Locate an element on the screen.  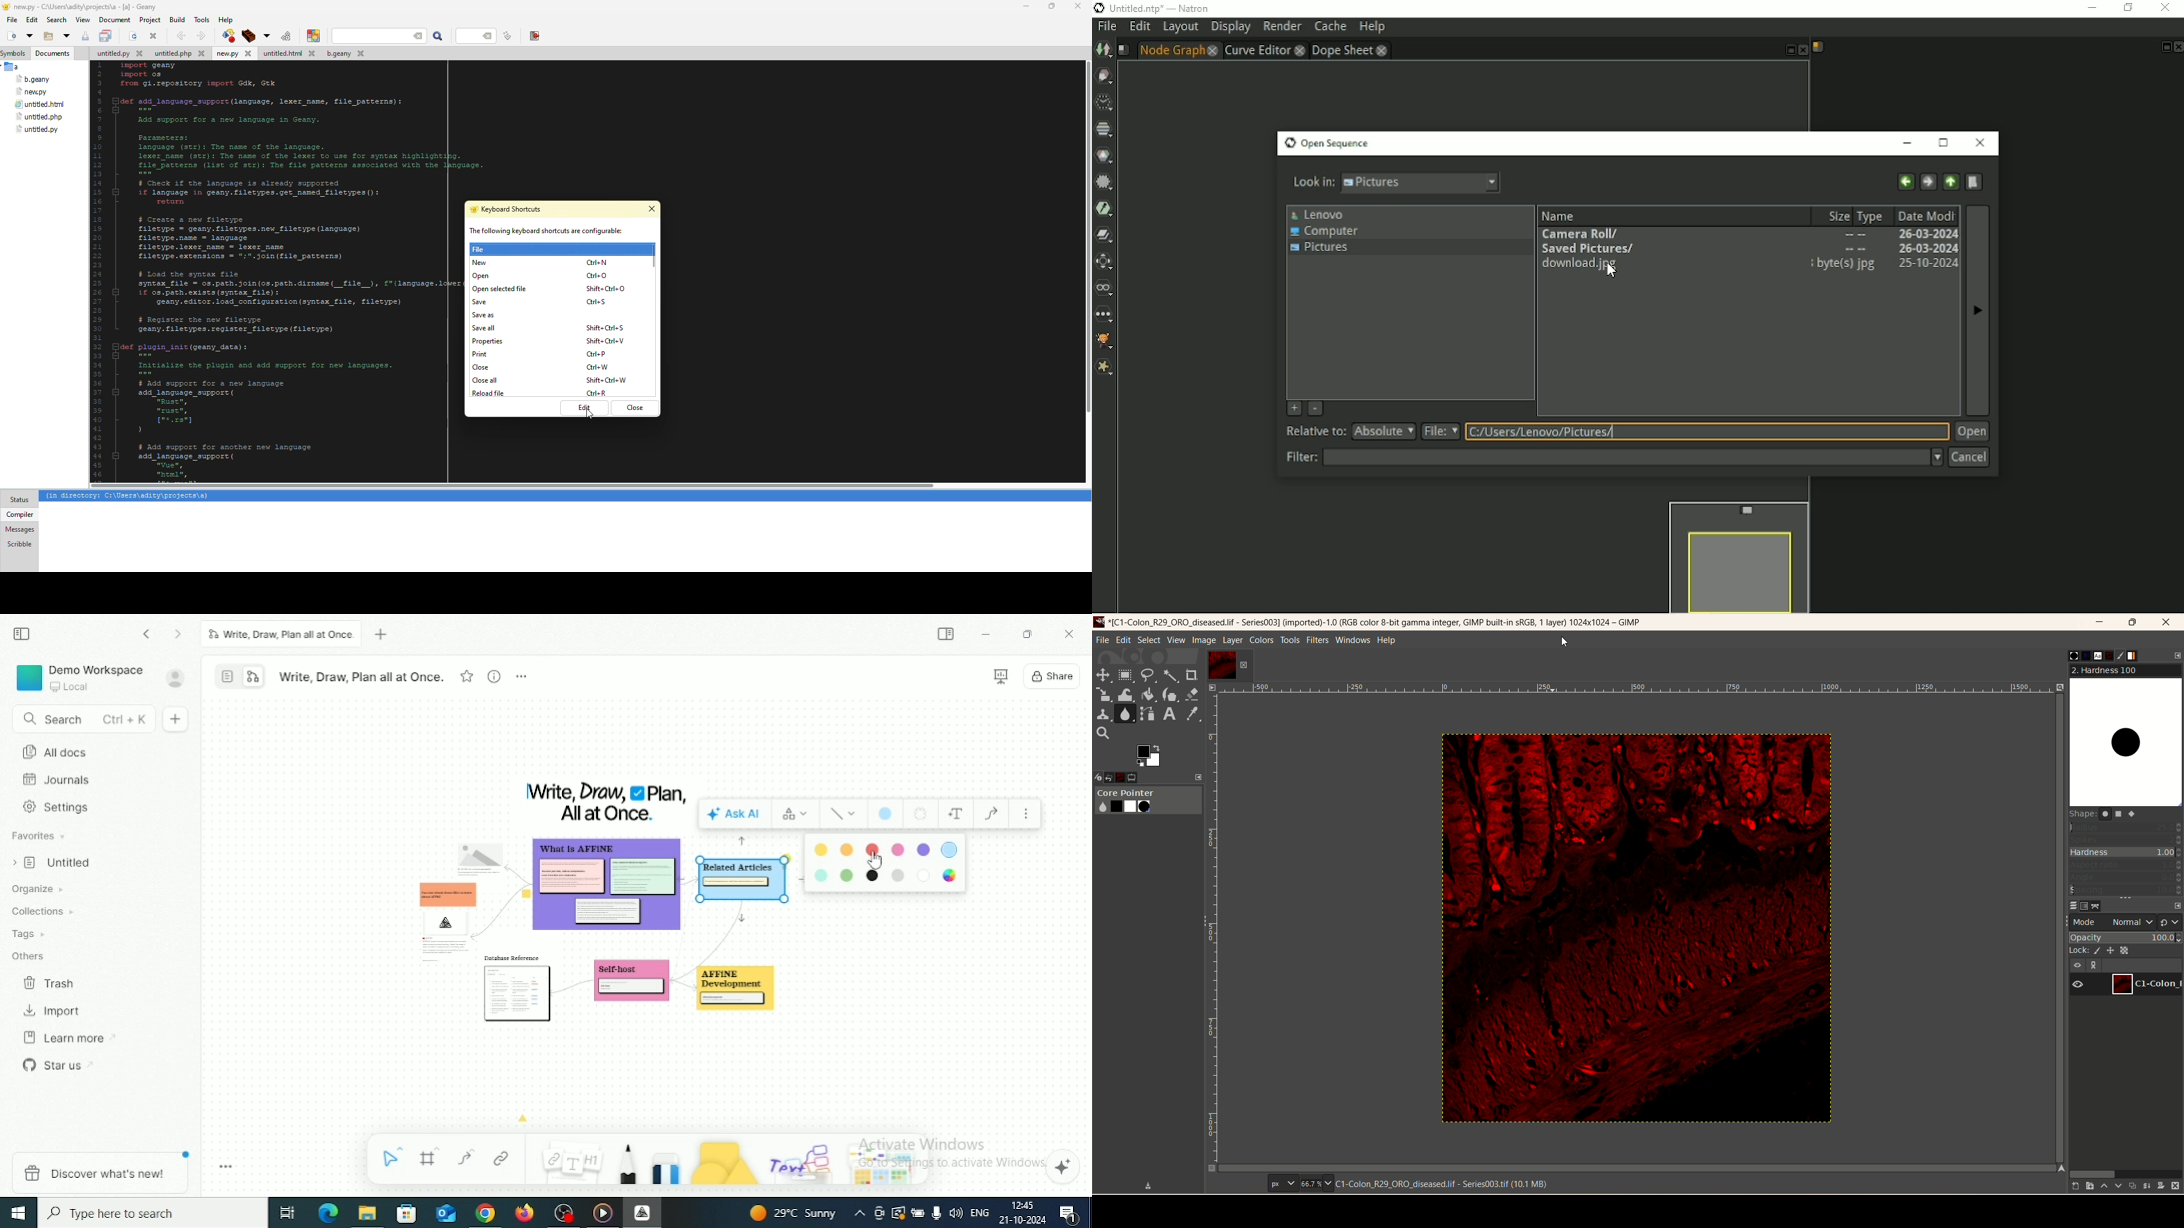
Multicolor is located at coordinates (950, 876).